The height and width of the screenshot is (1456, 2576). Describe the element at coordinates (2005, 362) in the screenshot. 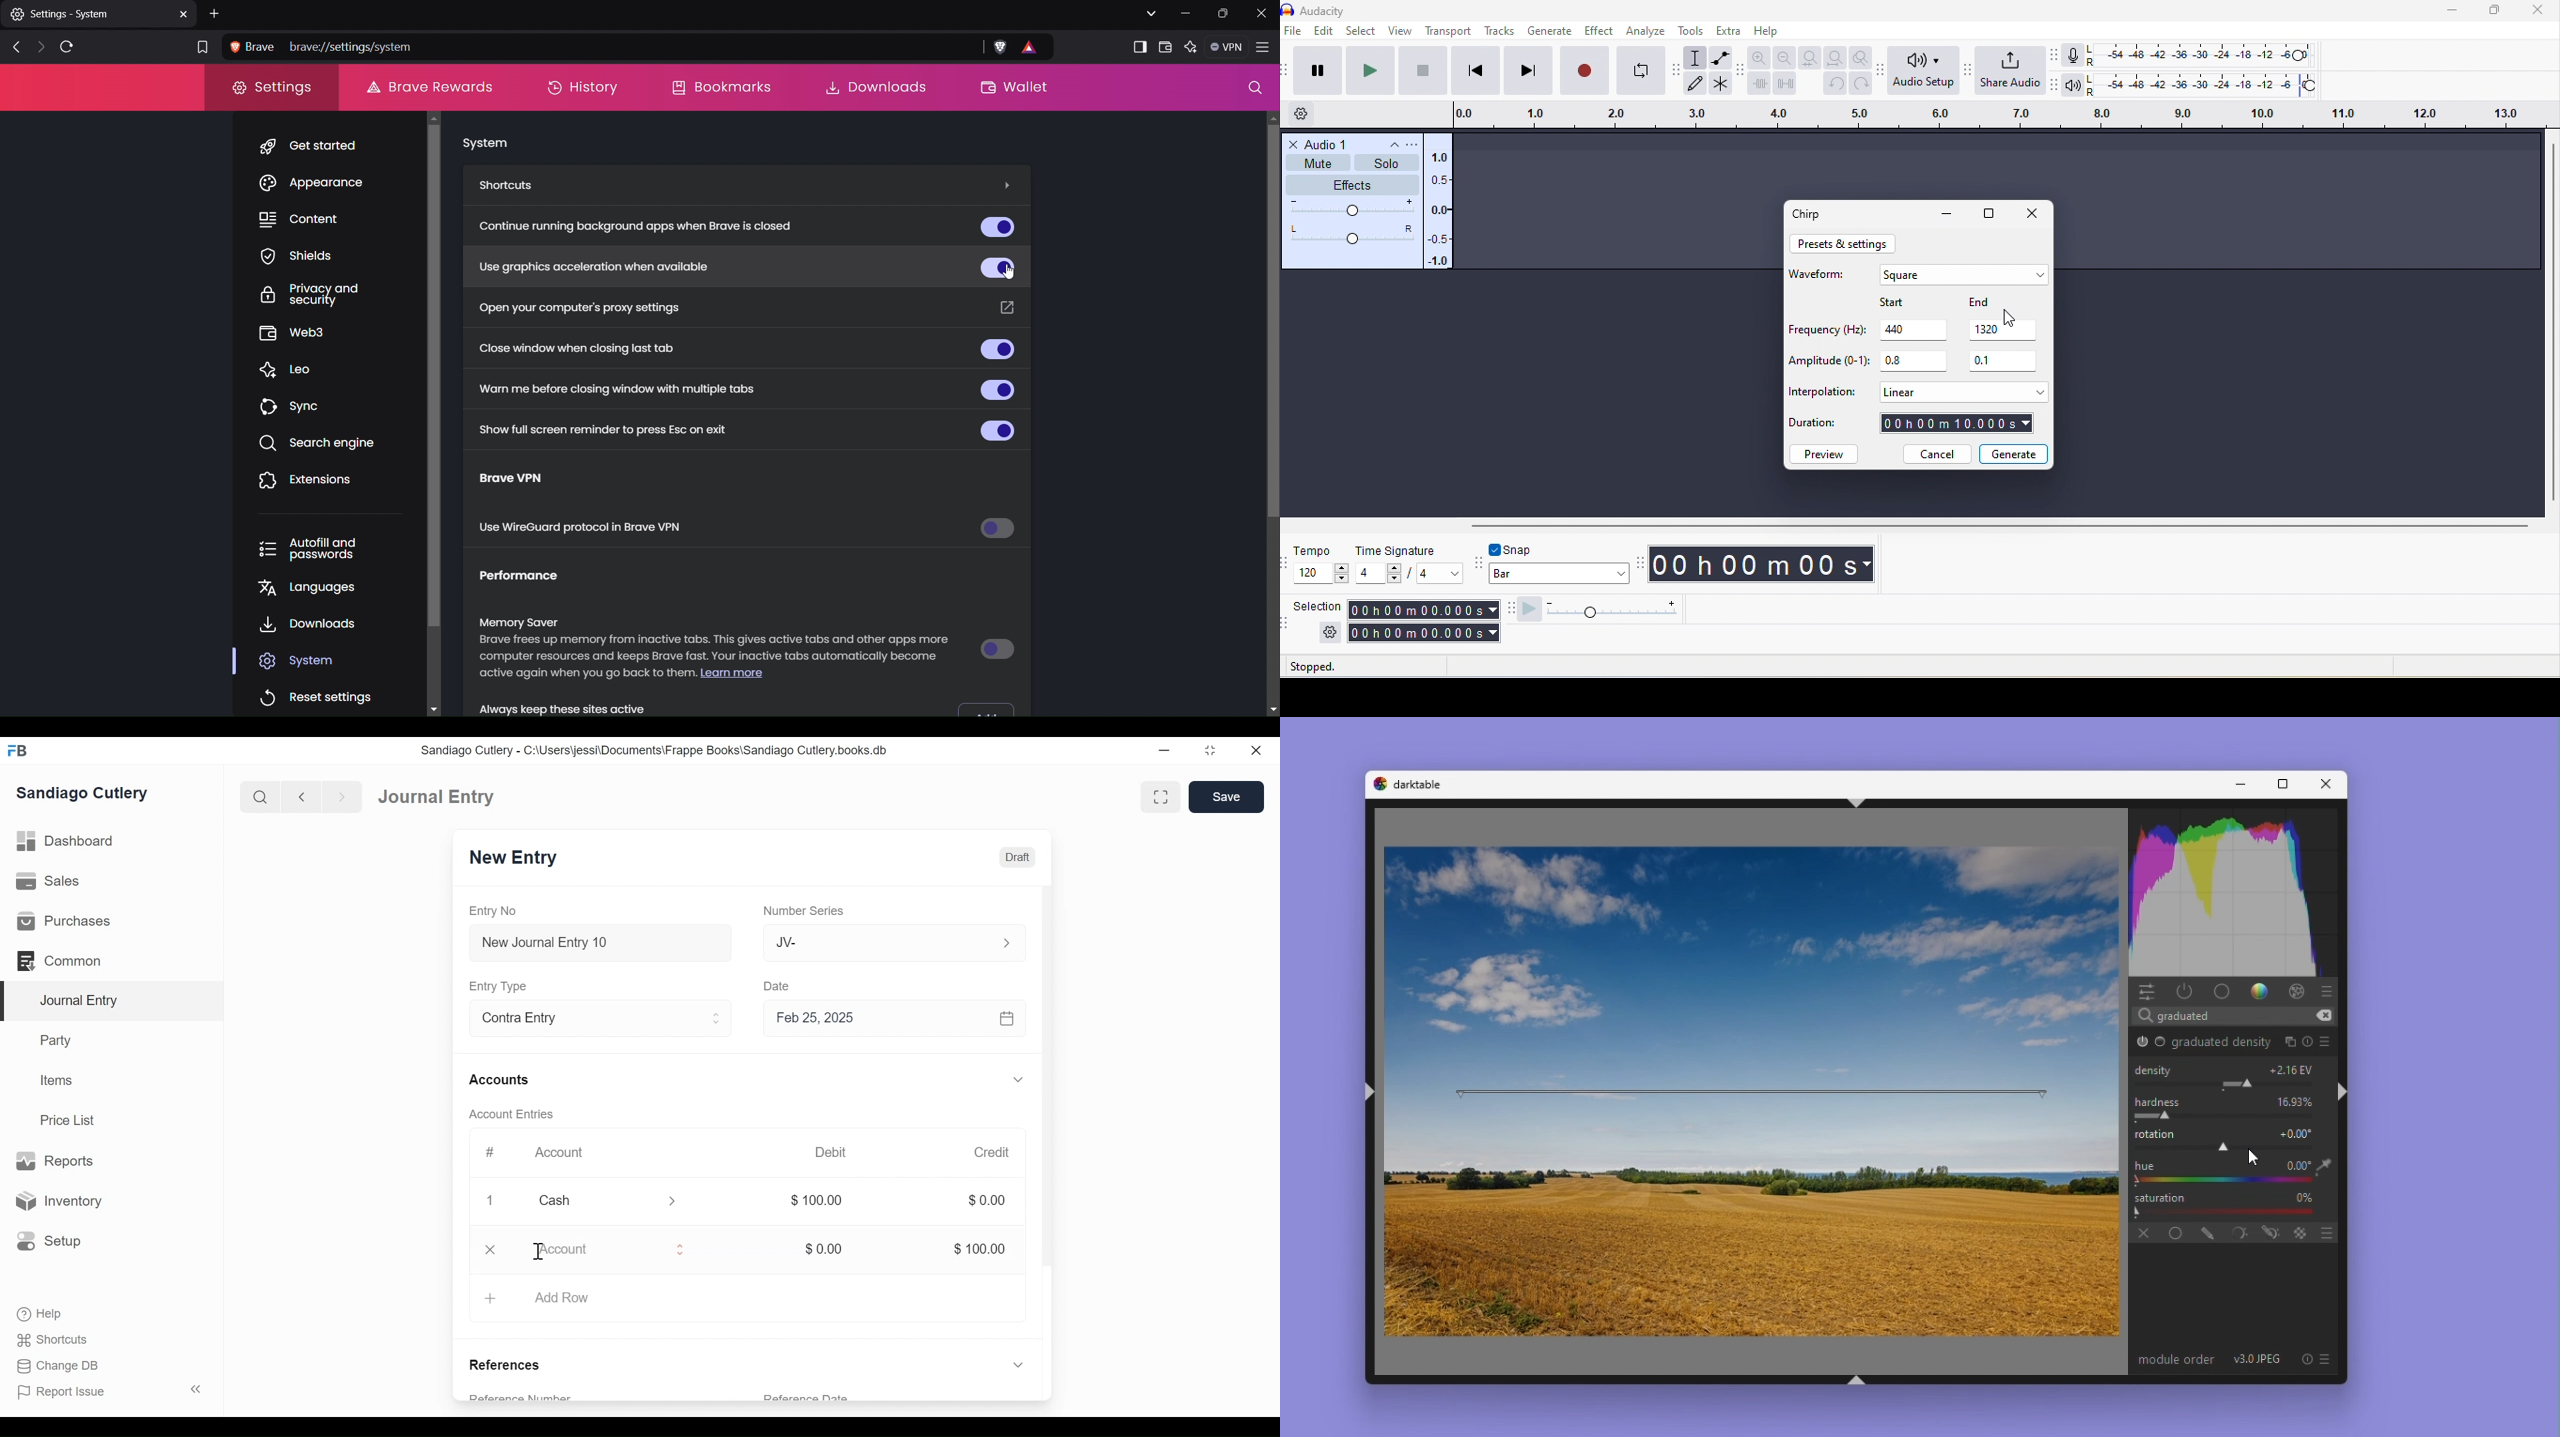

I see `0.1` at that location.